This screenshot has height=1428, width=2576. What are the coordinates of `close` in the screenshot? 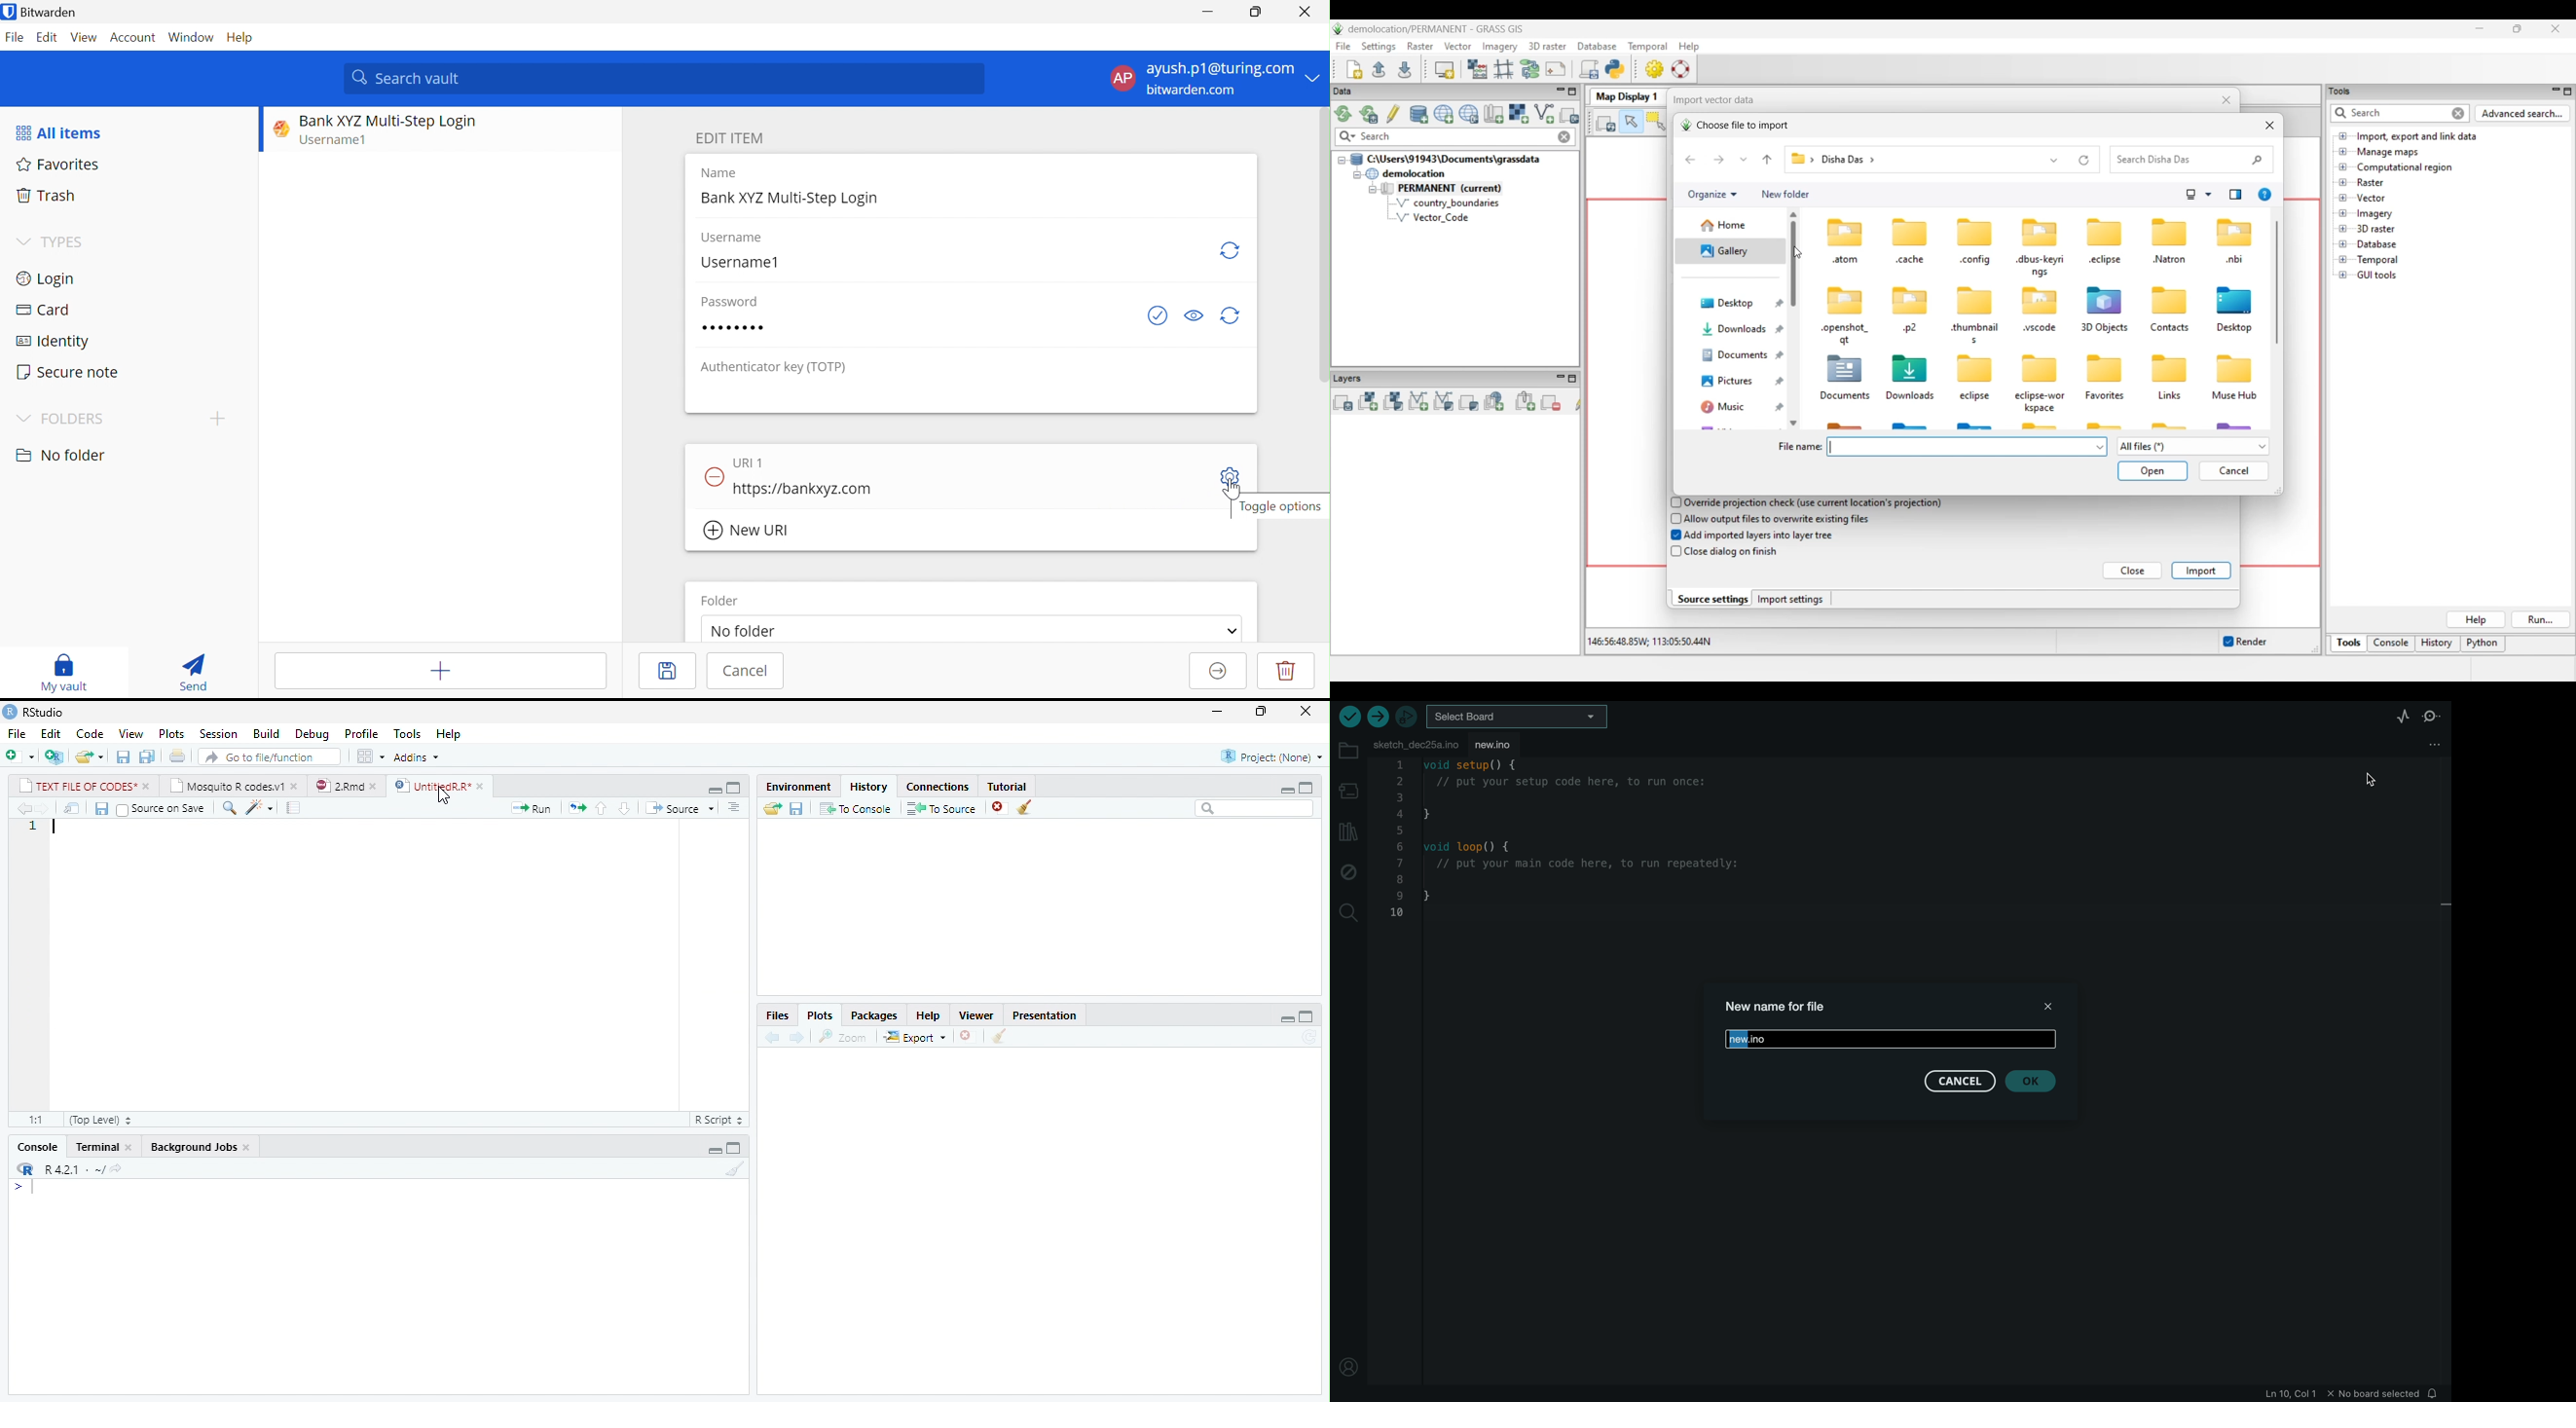 It's located at (130, 1148).